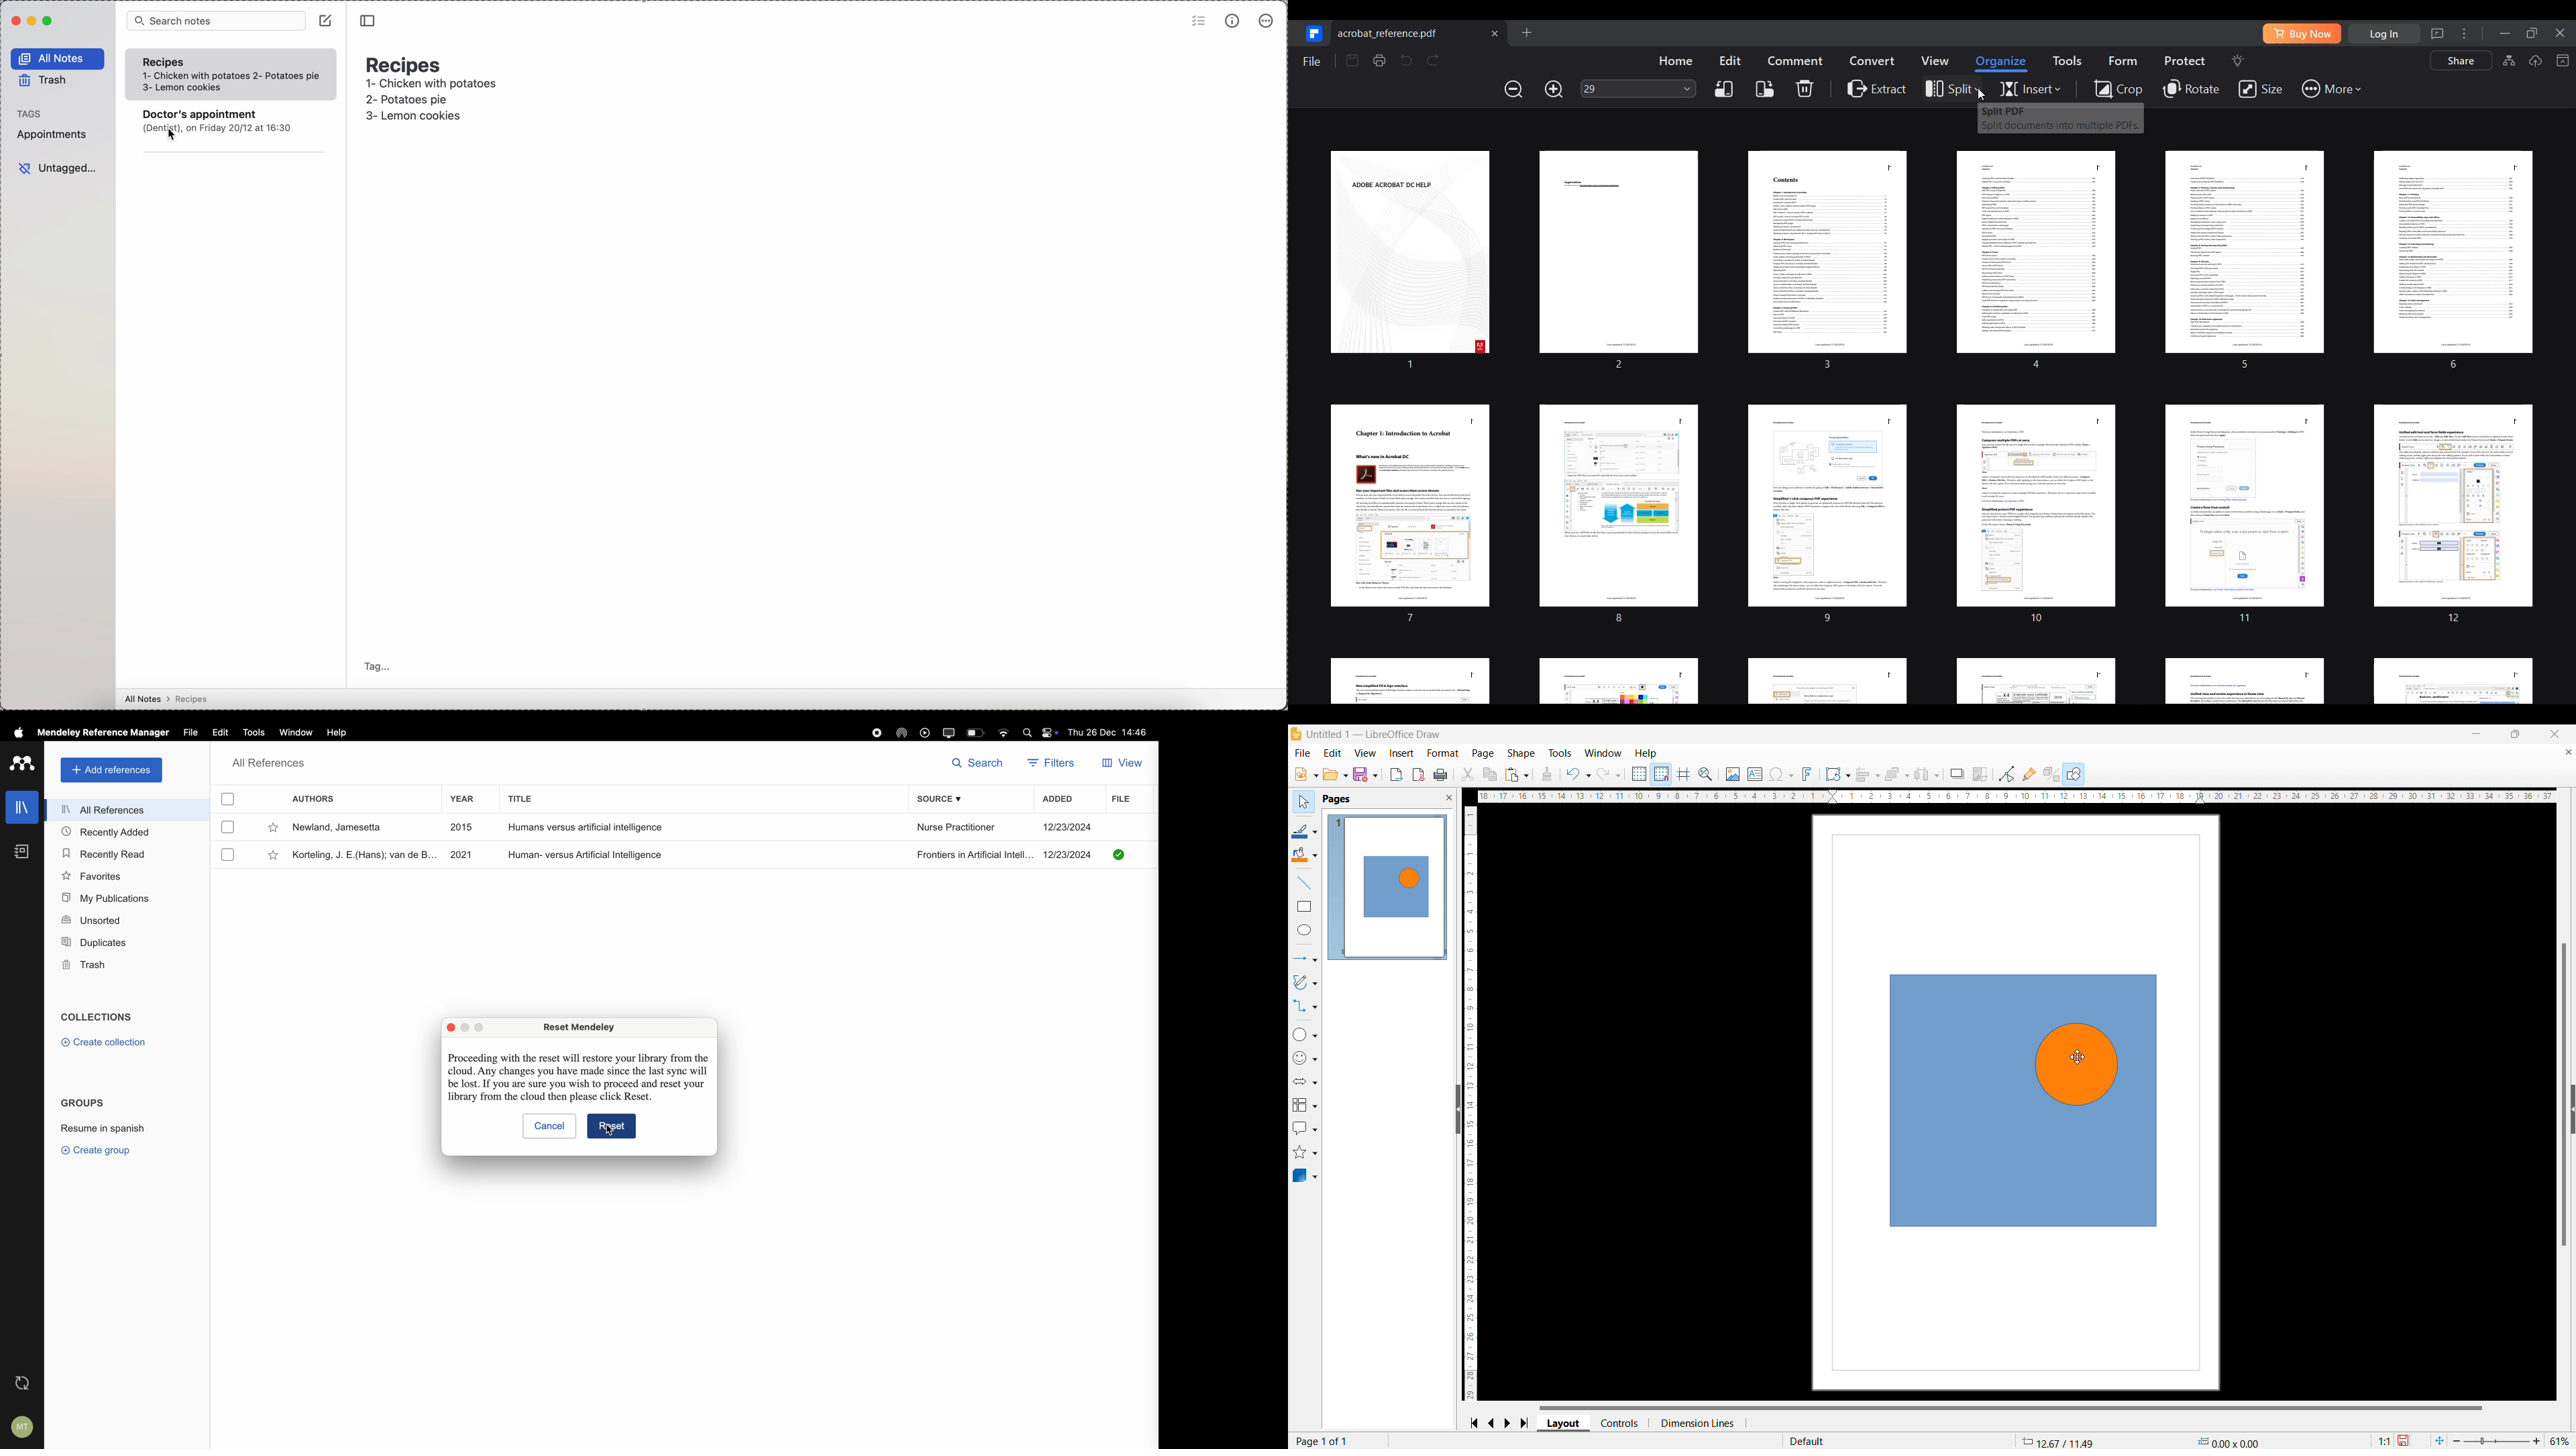 This screenshot has width=2576, height=1456. What do you see at coordinates (105, 853) in the screenshot?
I see `recently read` at bounding box center [105, 853].